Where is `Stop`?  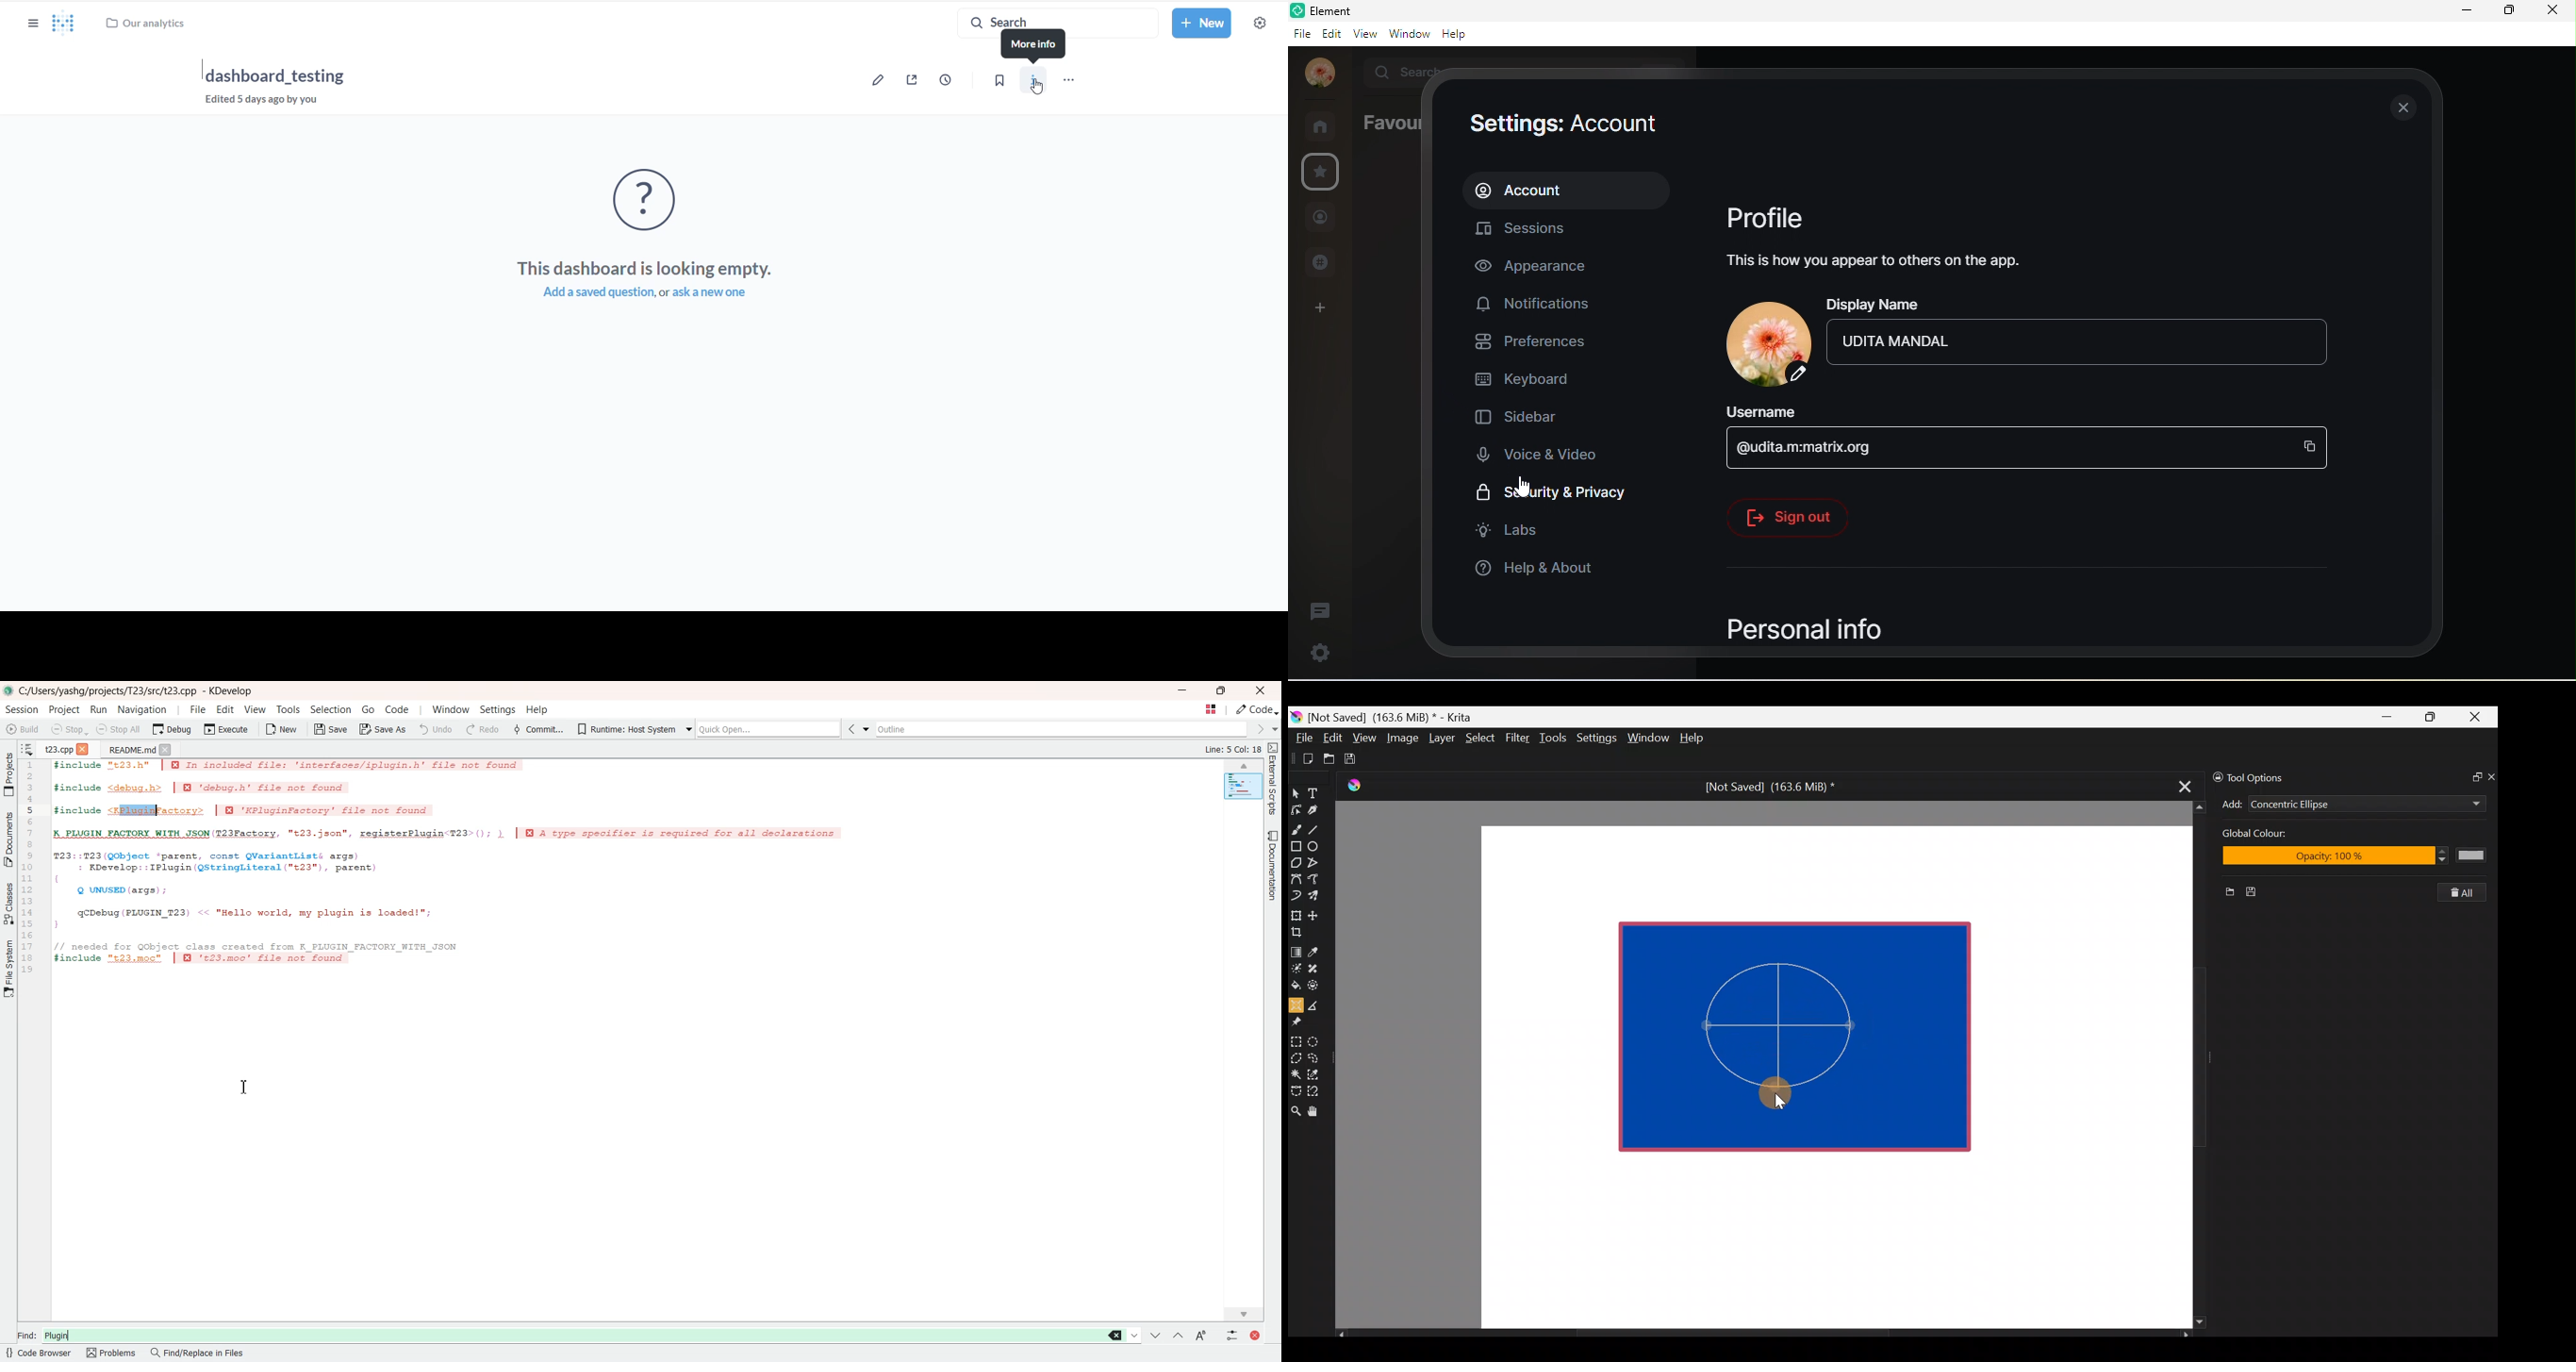 Stop is located at coordinates (69, 729).